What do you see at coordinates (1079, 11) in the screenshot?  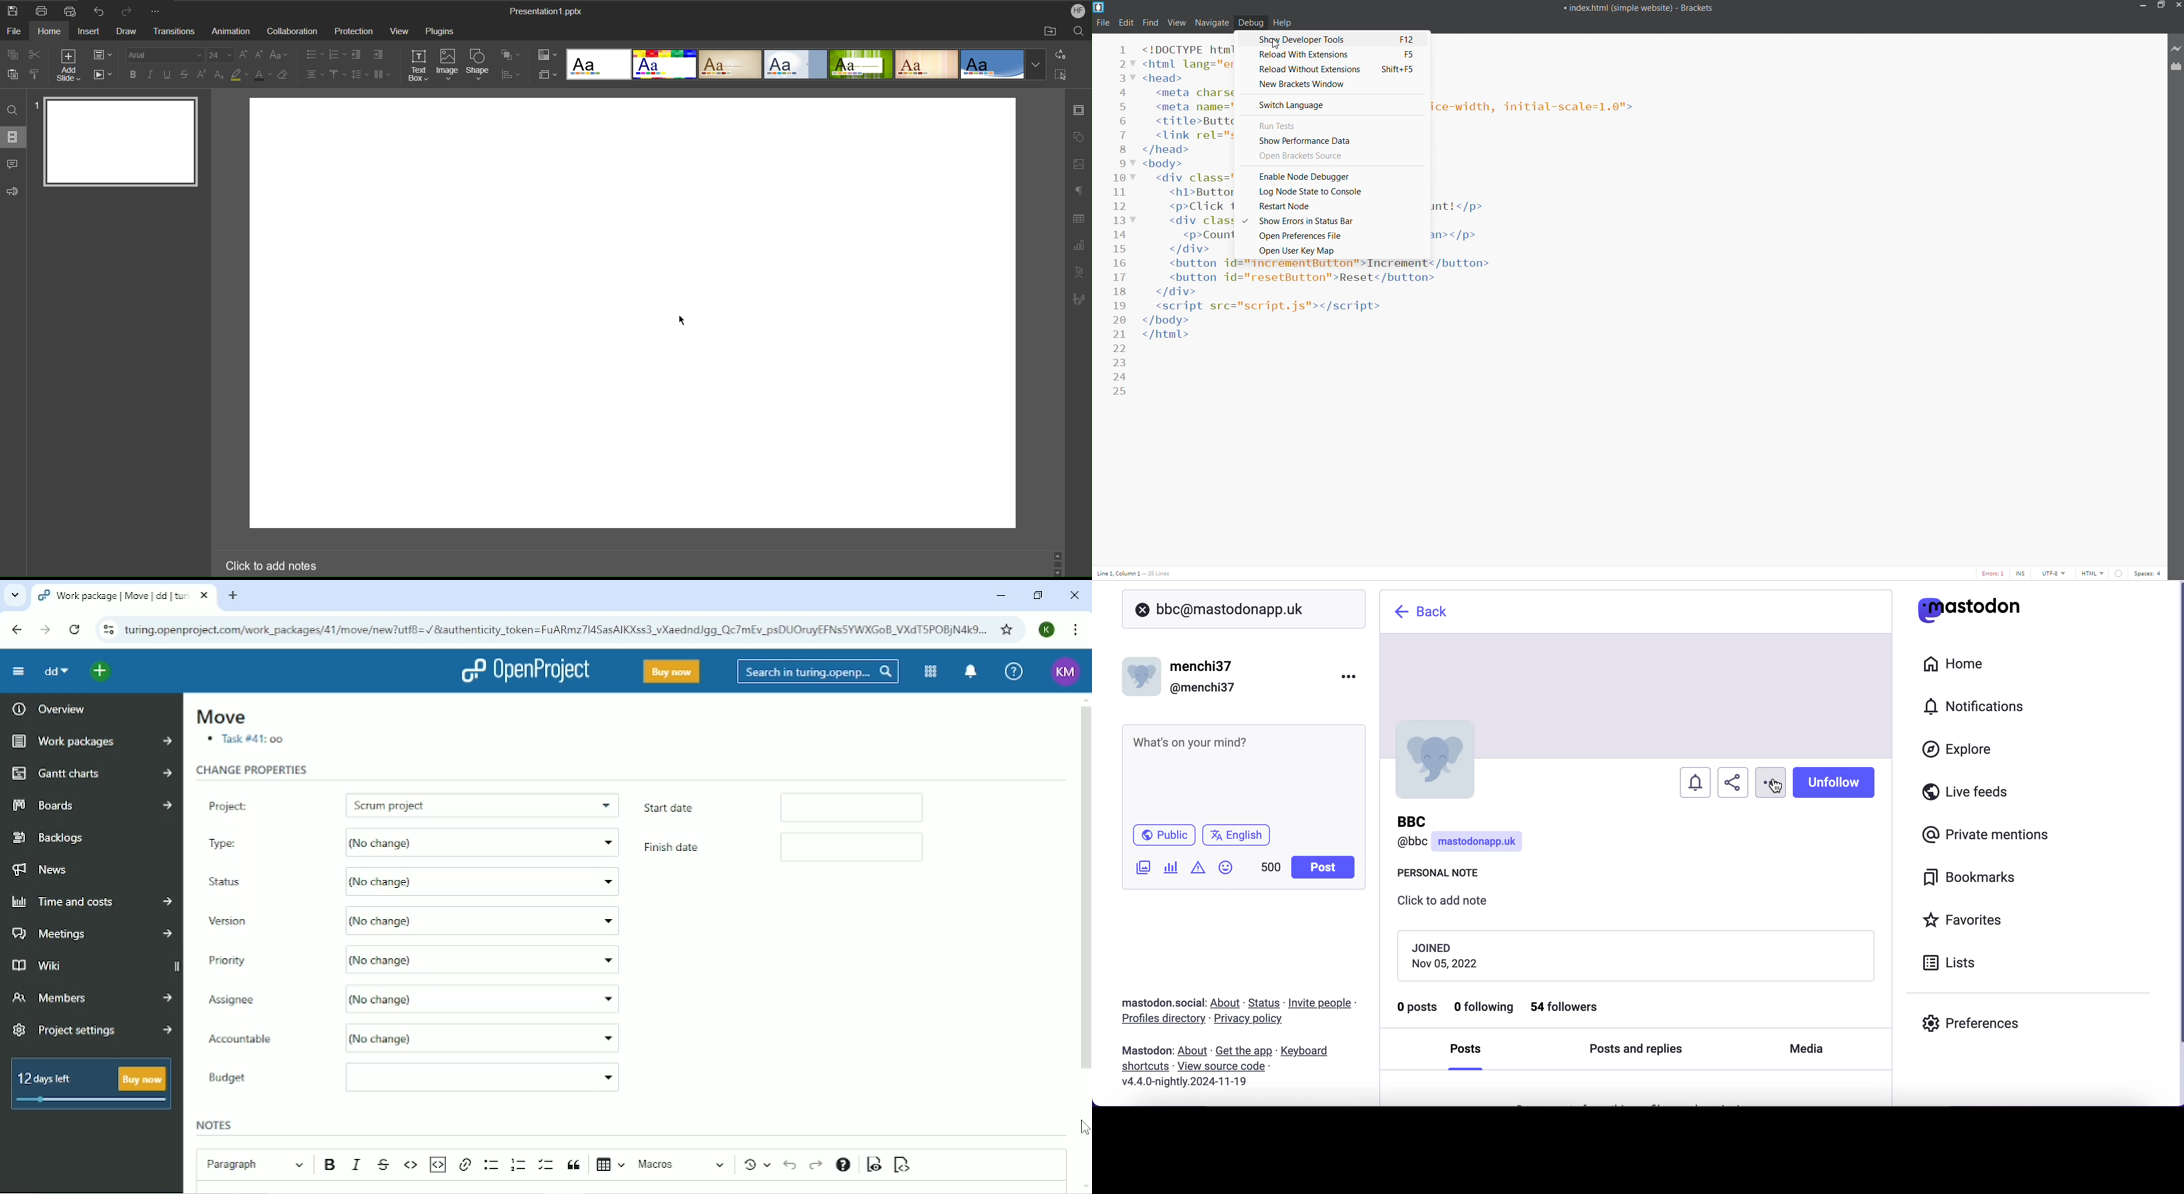 I see `Account` at bounding box center [1079, 11].